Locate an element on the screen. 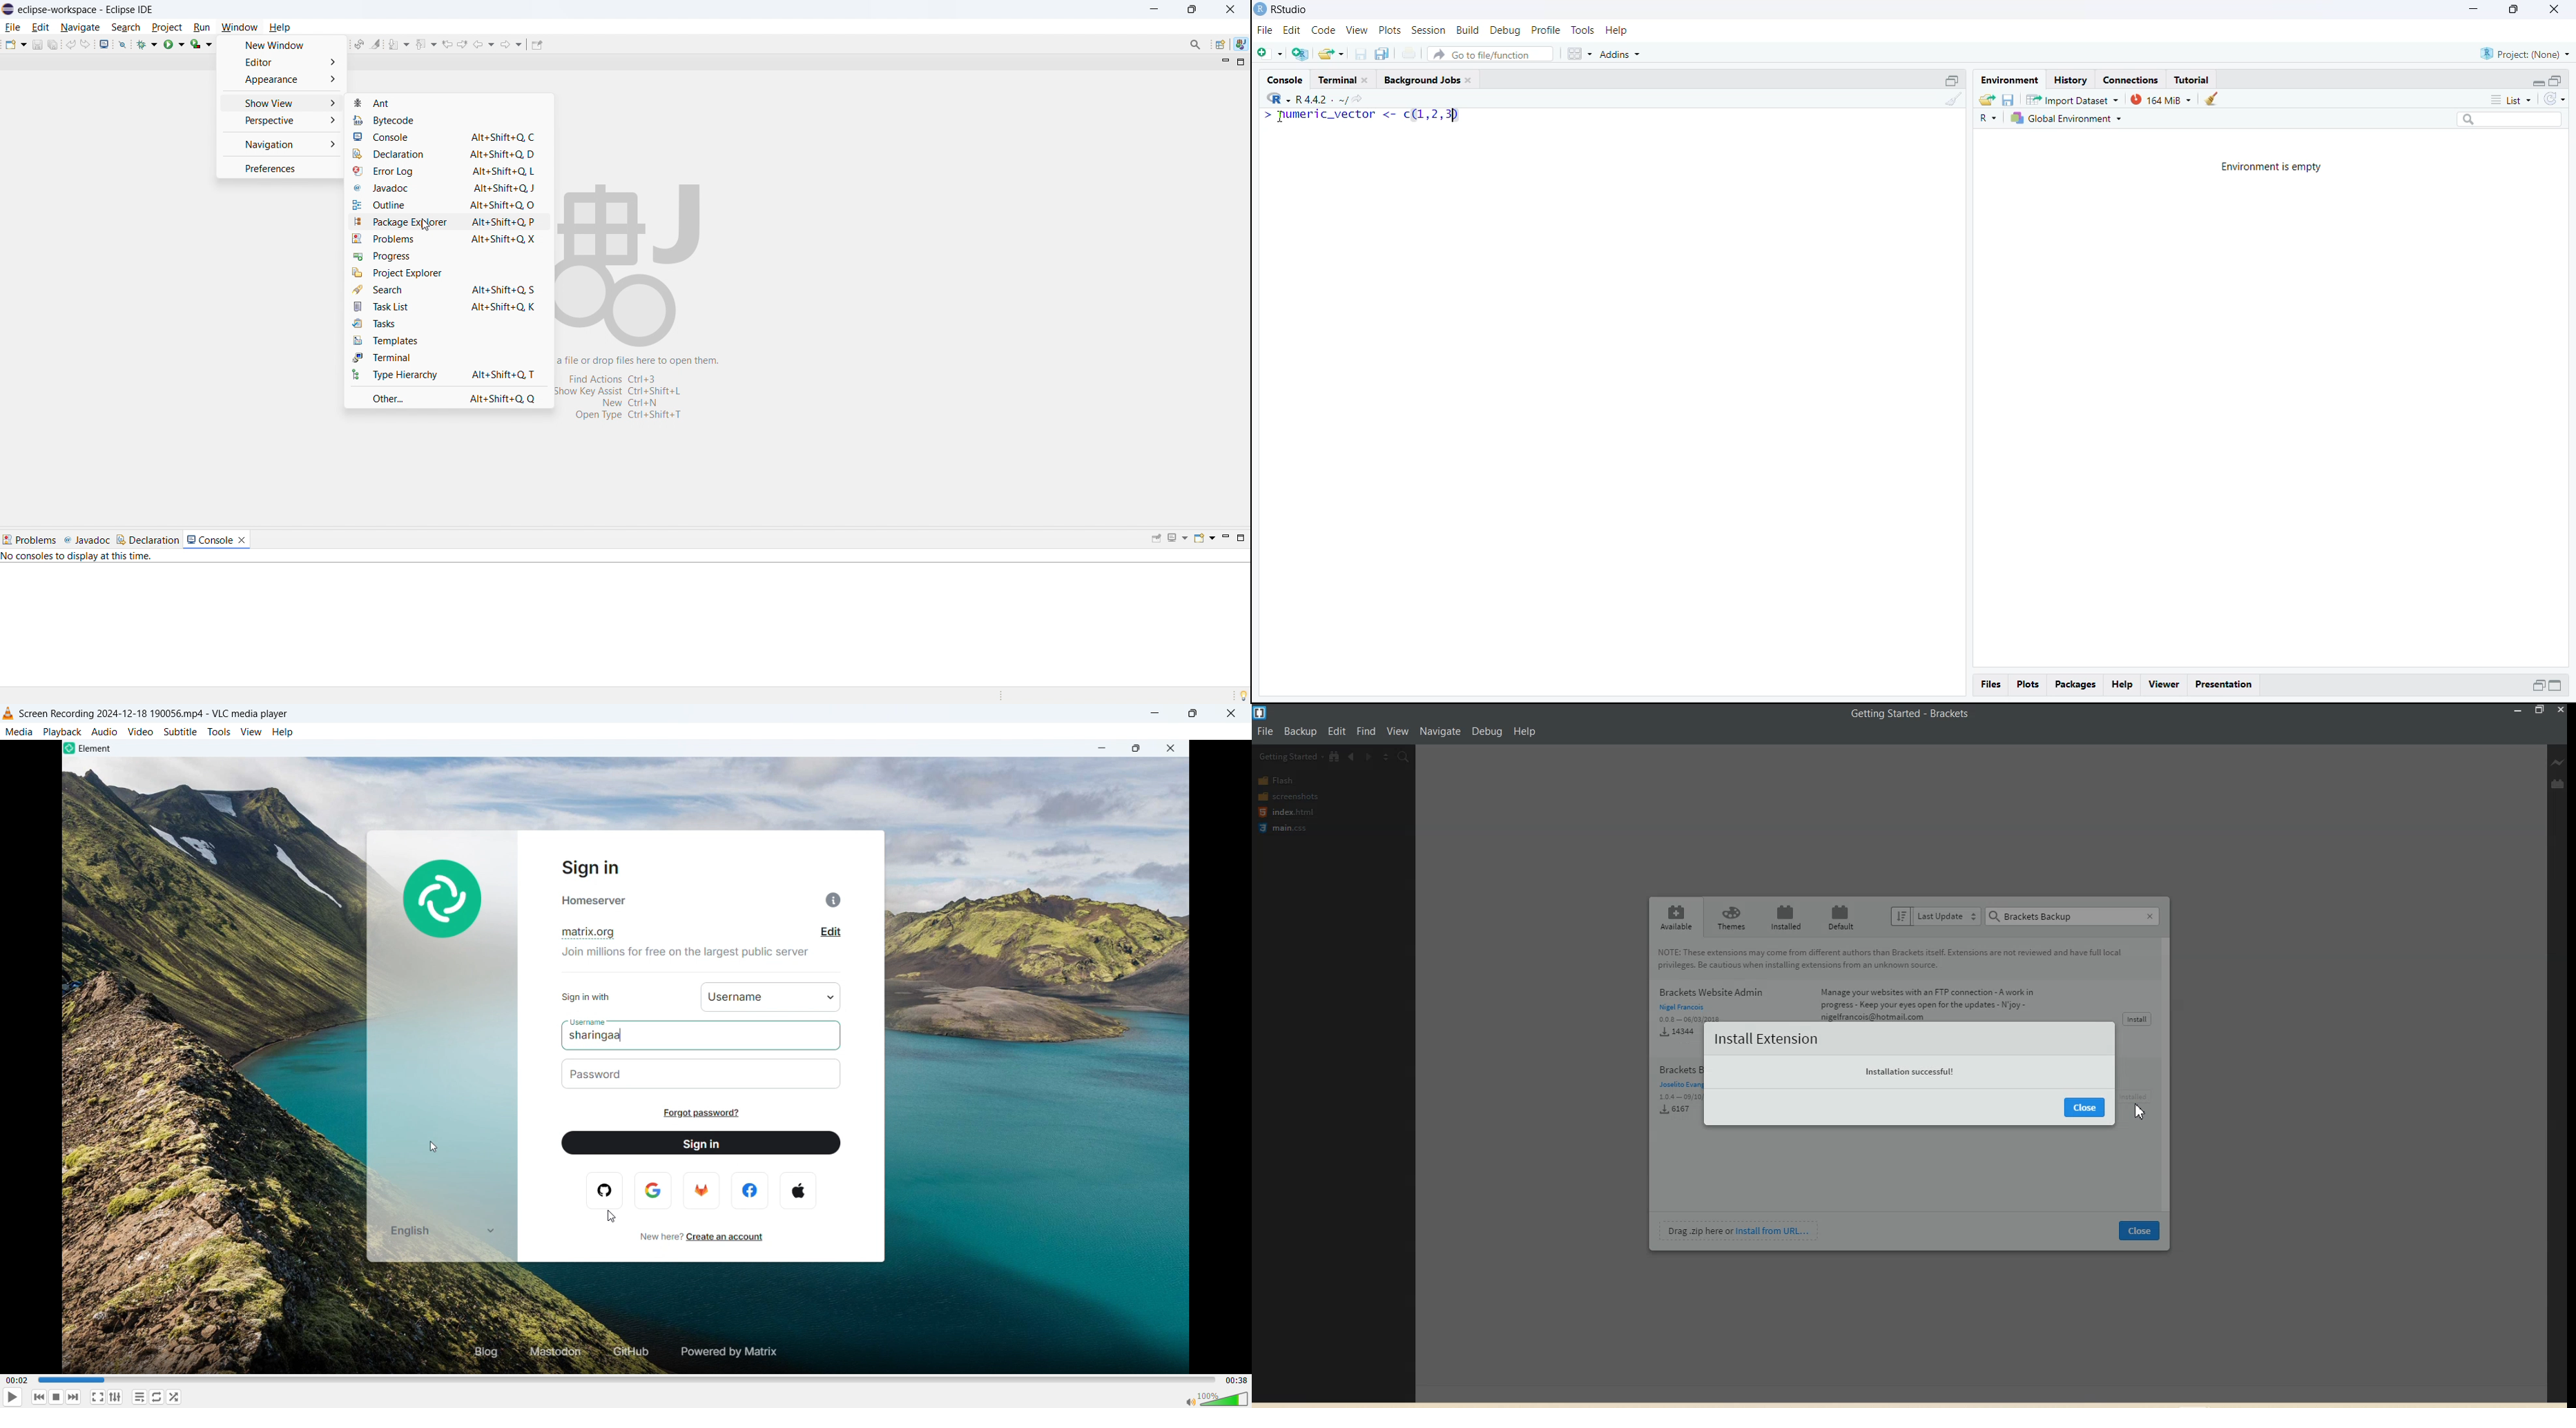 Image resolution: width=2576 pixels, height=1428 pixels. View is located at coordinates (1357, 30).